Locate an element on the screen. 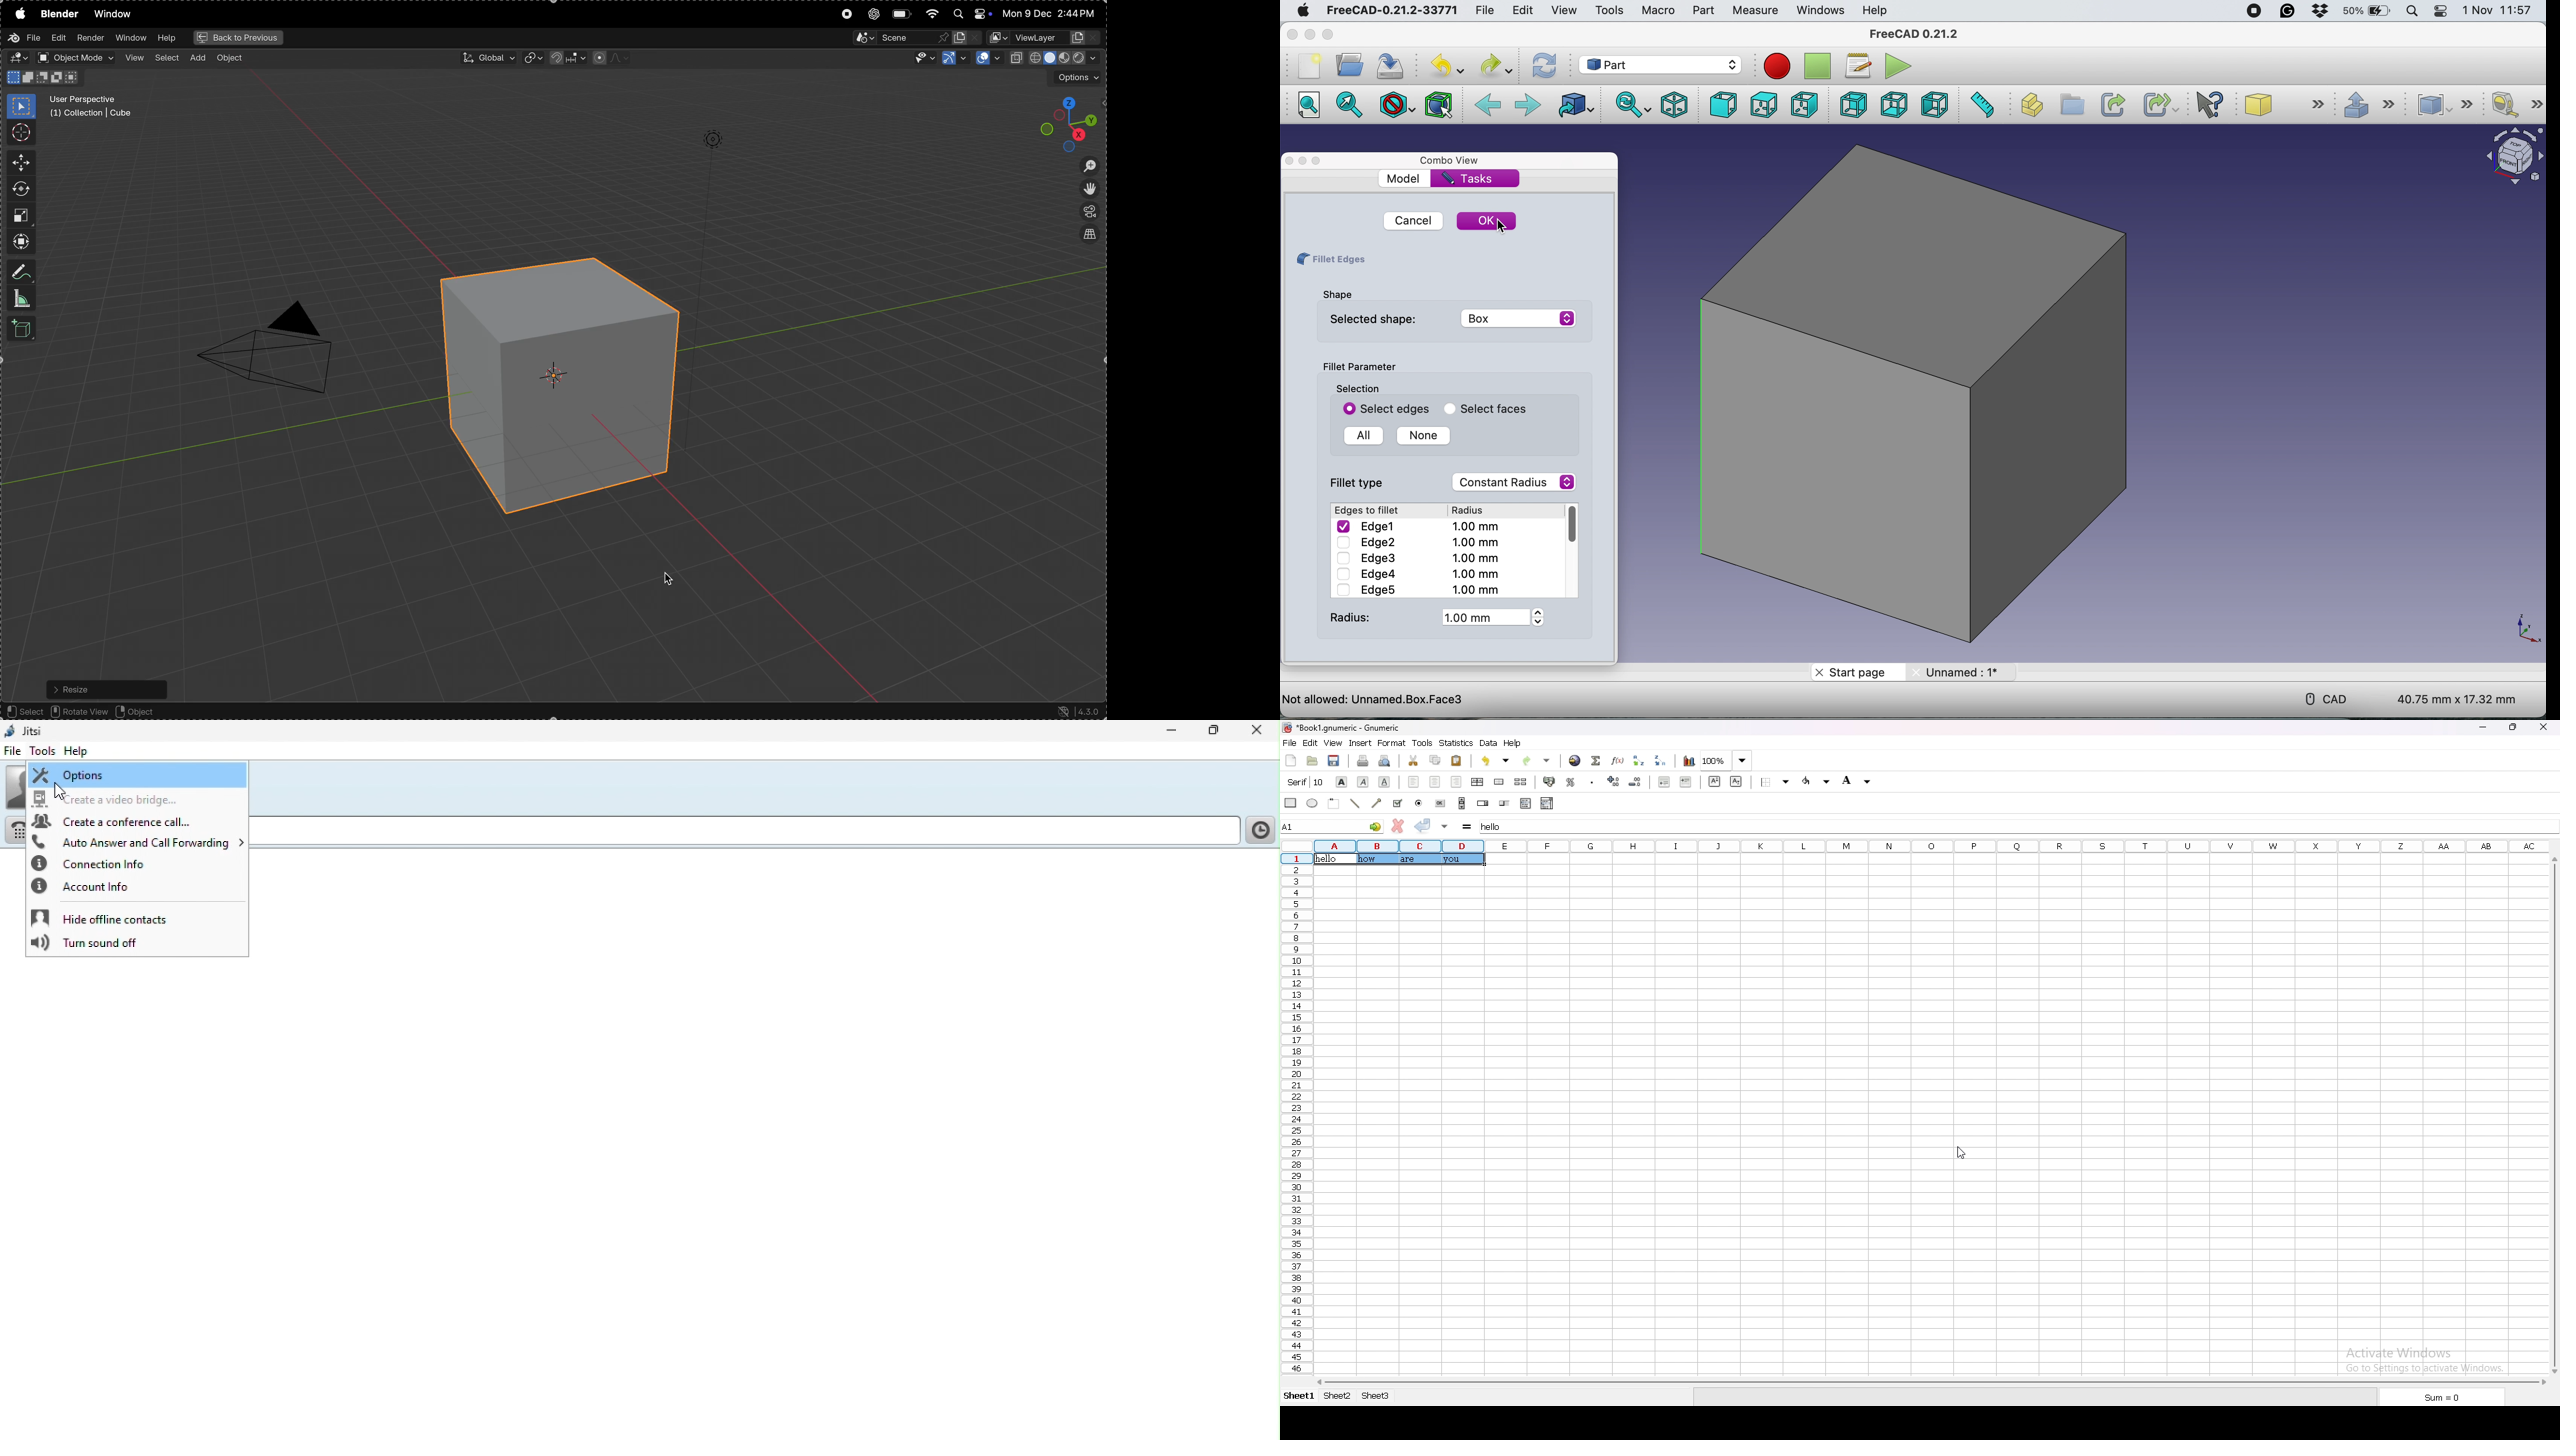  view layer is located at coordinates (1046, 38).